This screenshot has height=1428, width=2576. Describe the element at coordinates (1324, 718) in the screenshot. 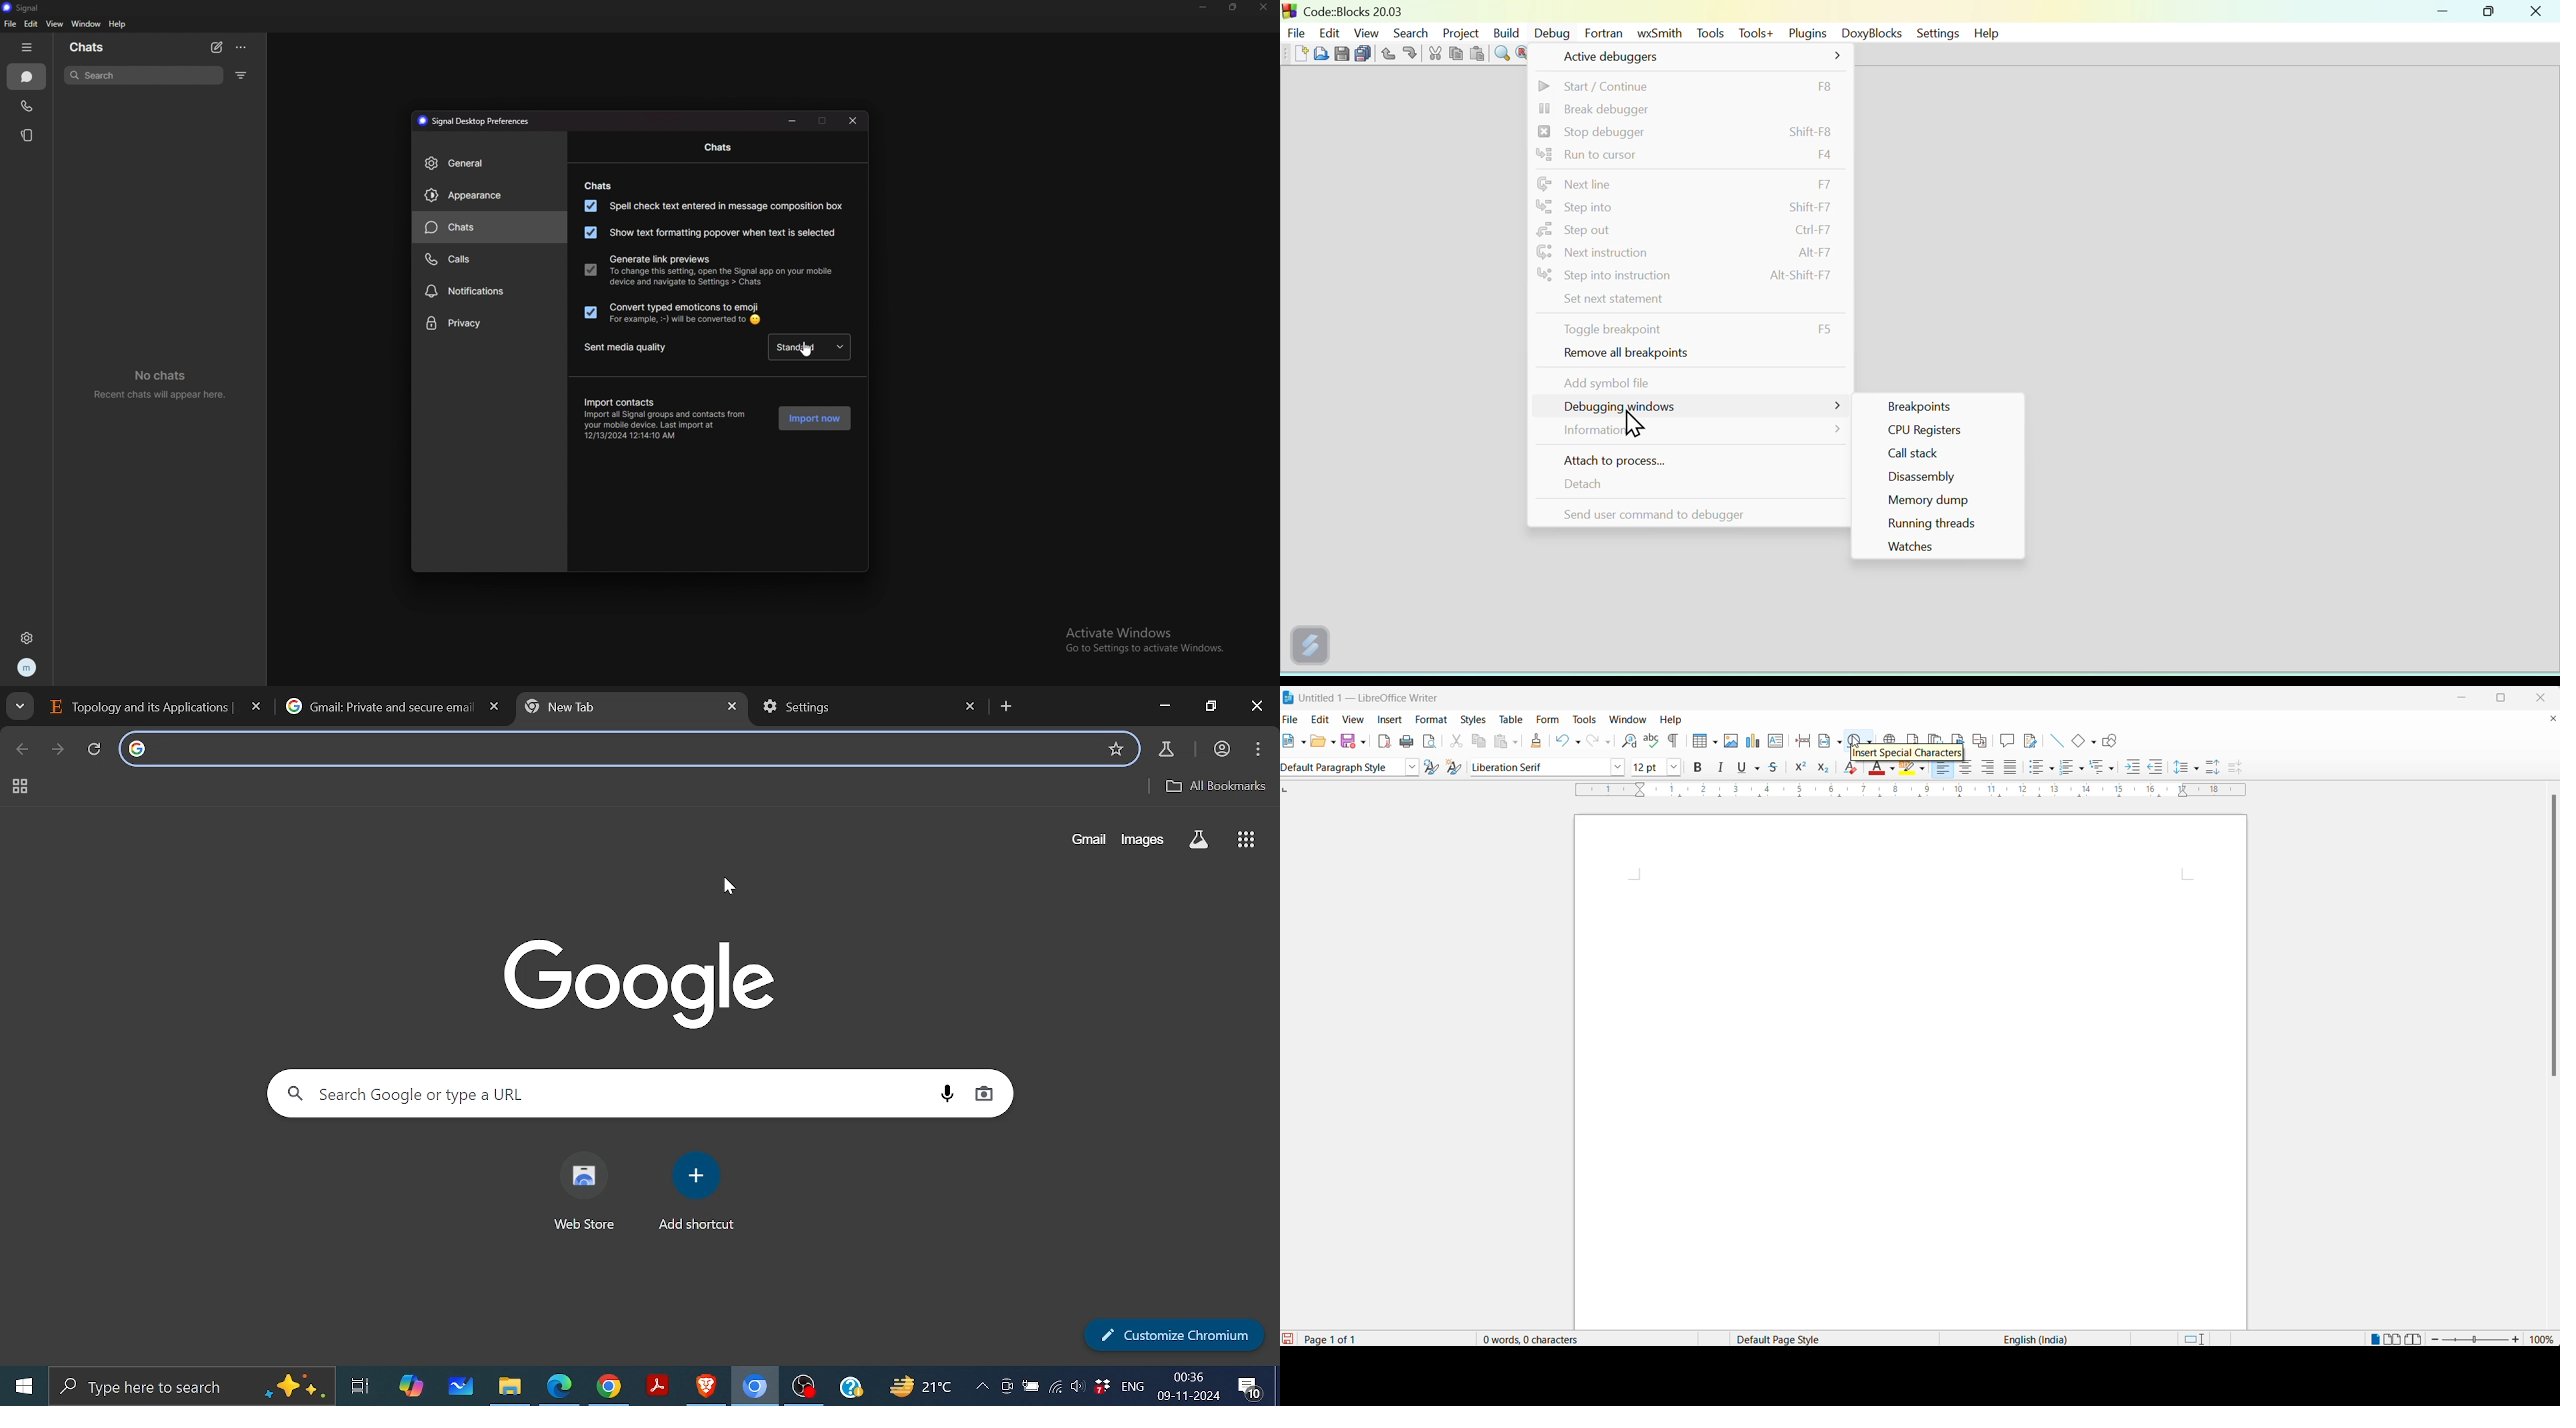

I see `edit` at that location.